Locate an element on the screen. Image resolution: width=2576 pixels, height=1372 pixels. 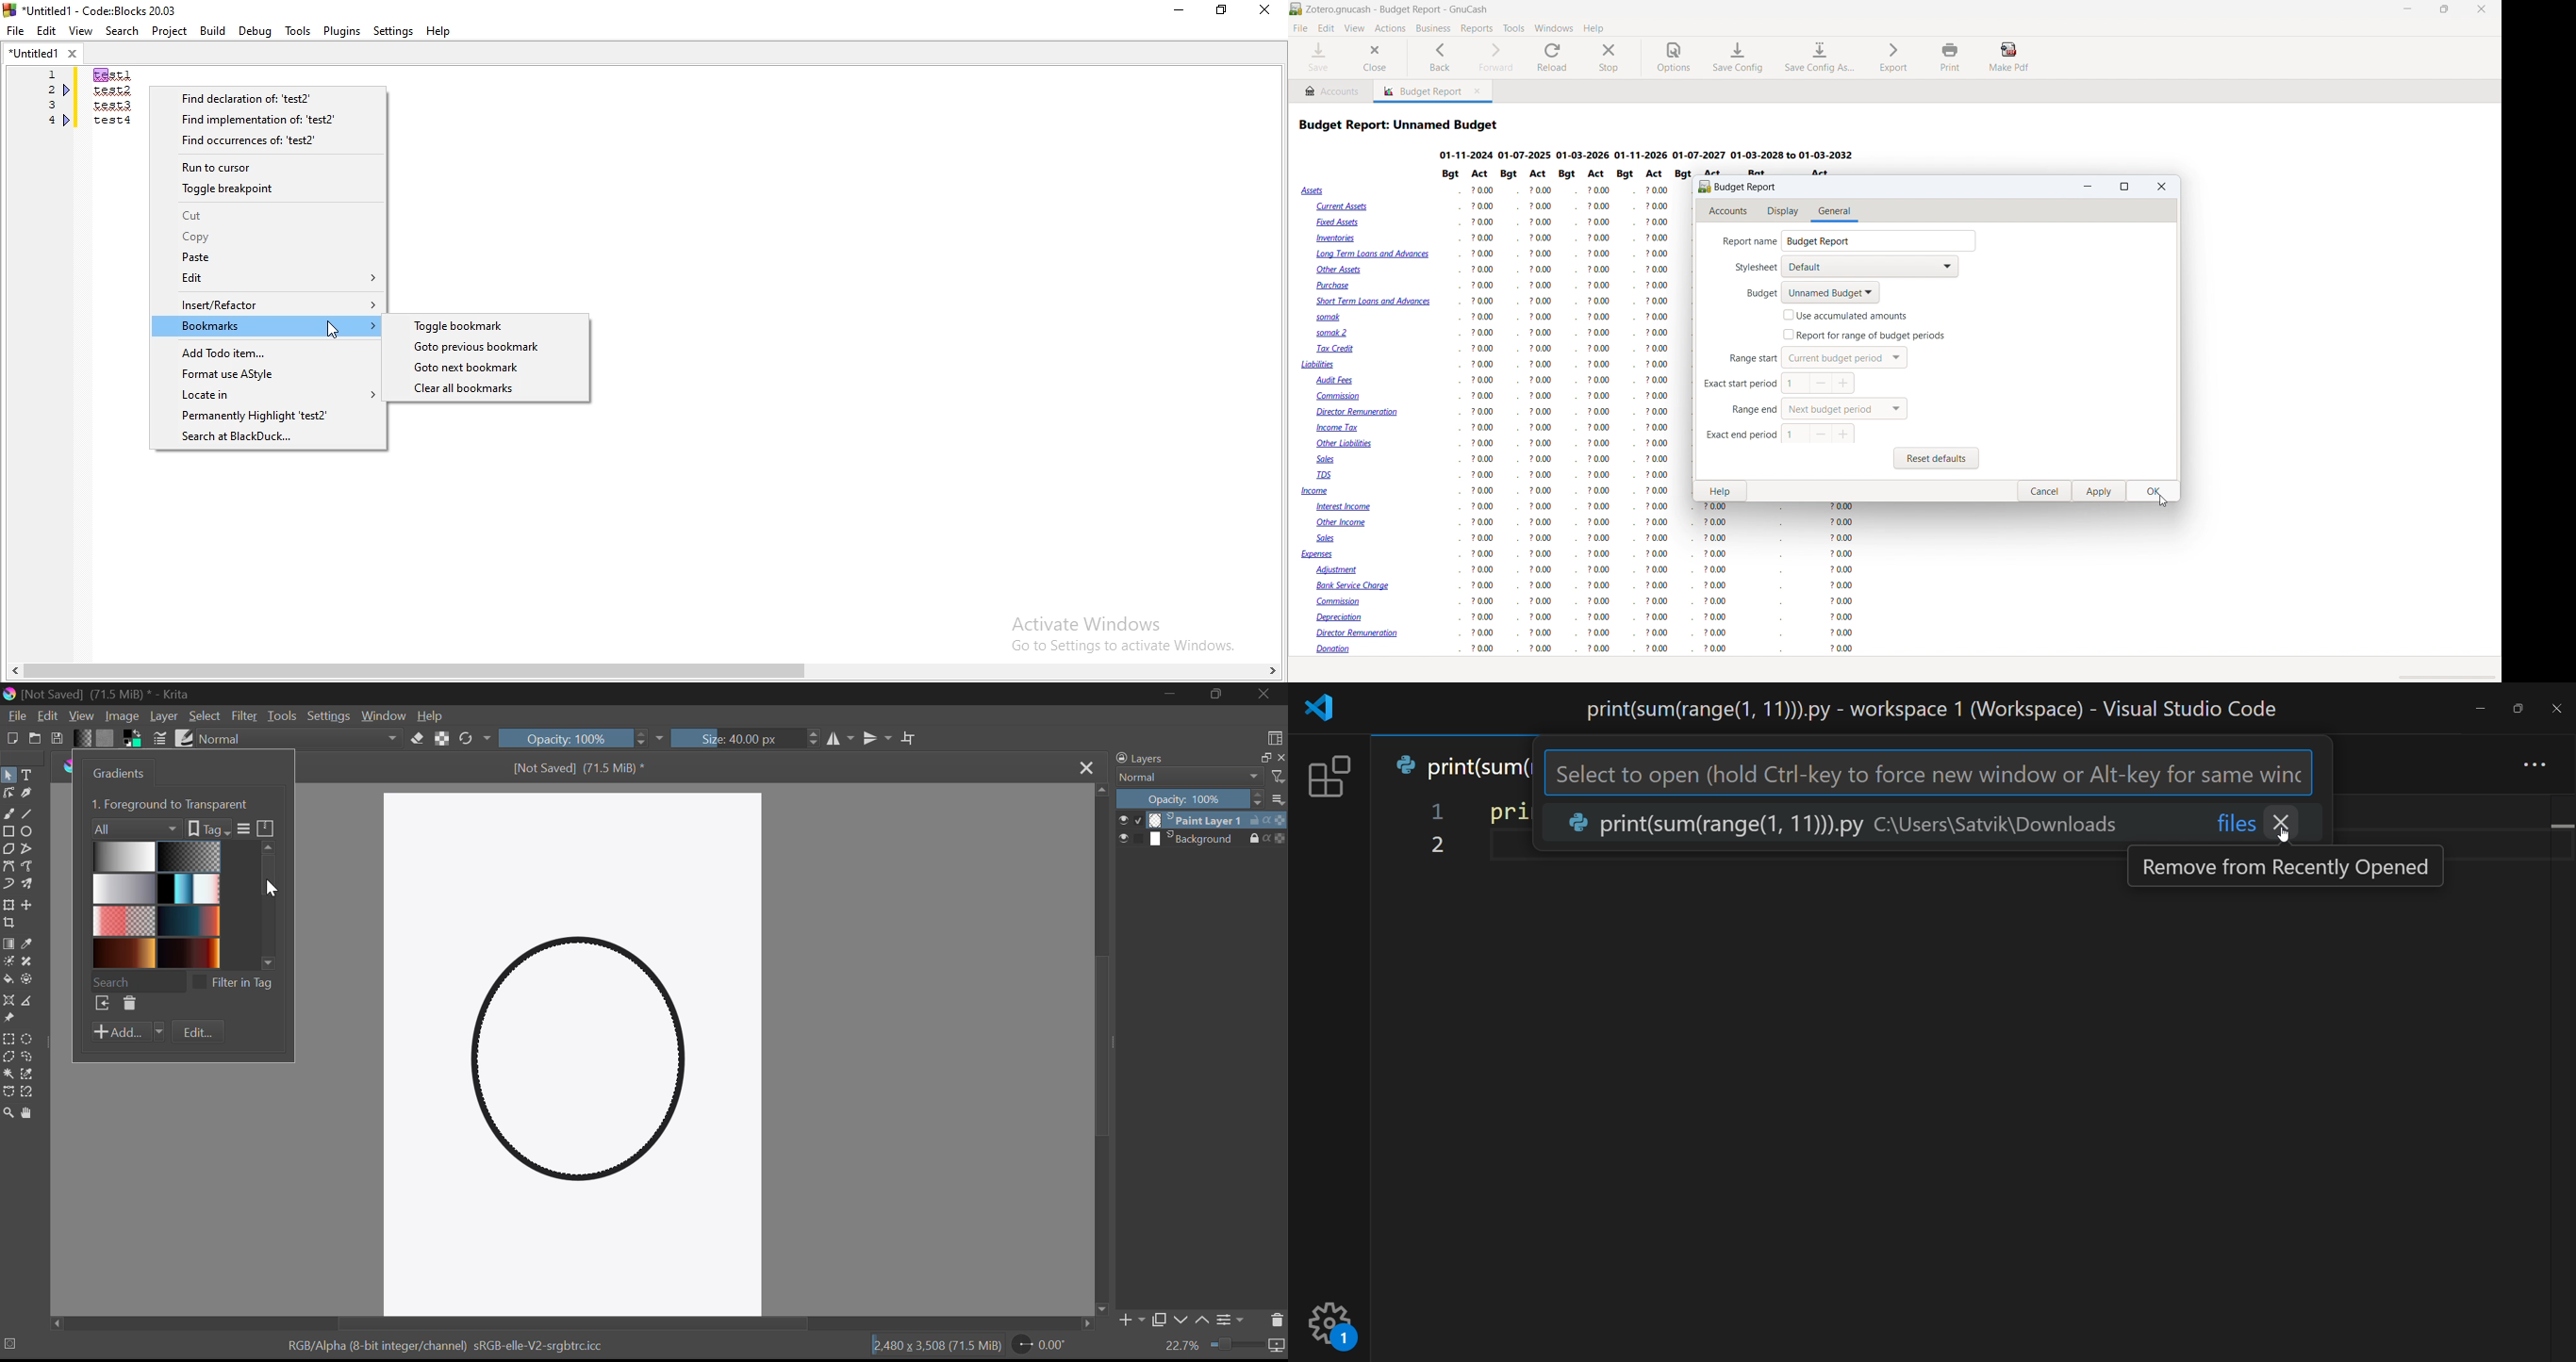
Tax Credit is located at coordinates (1337, 349).